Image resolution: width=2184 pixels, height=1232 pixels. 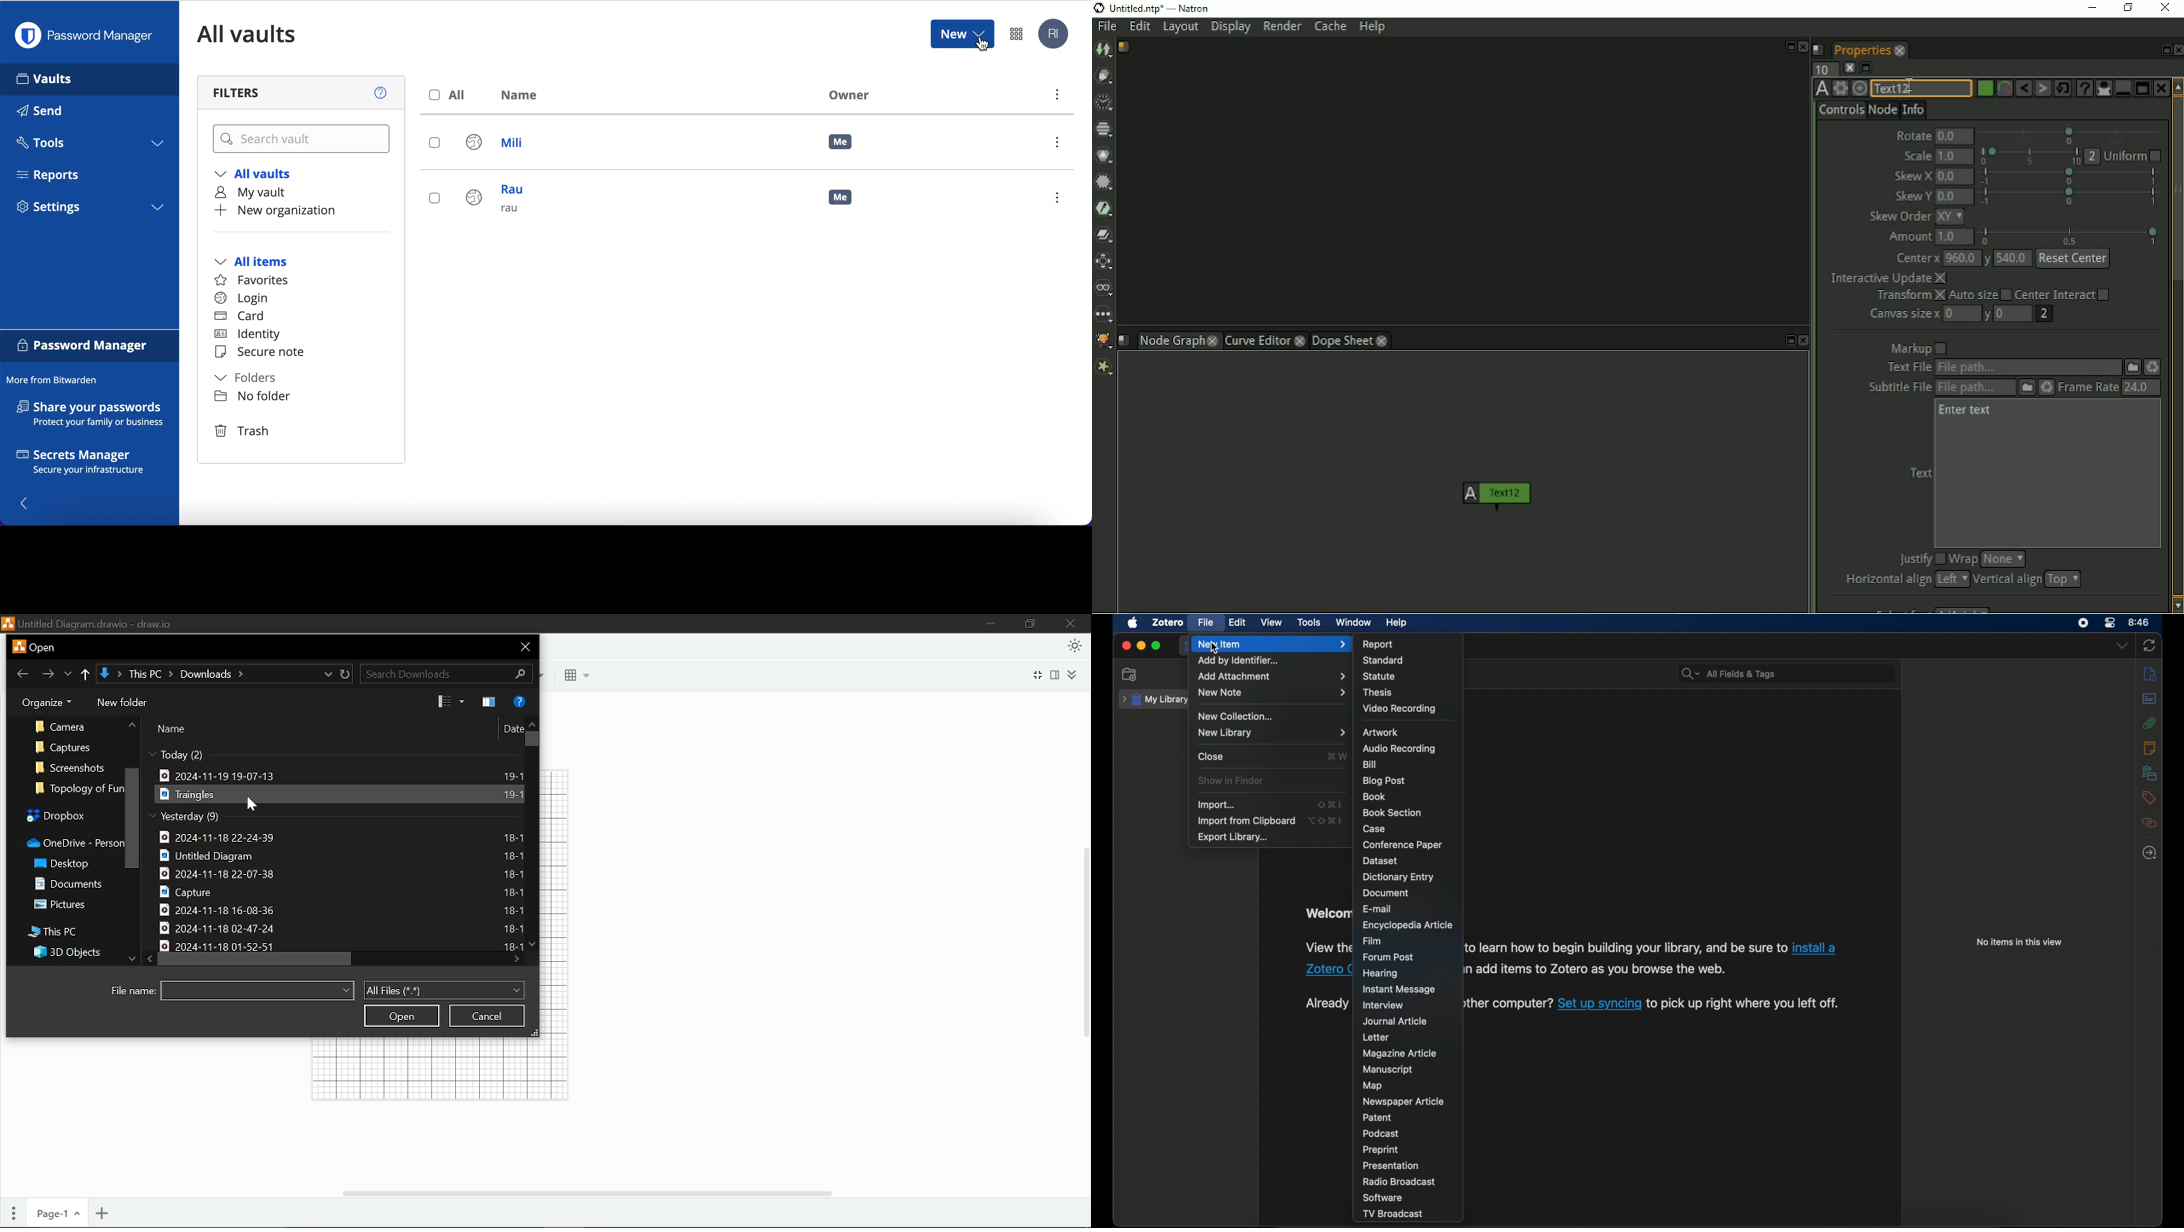 What do you see at coordinates (1105, 185) in the screenshot?
I see `Filter` at bounding box center [1105, 185].